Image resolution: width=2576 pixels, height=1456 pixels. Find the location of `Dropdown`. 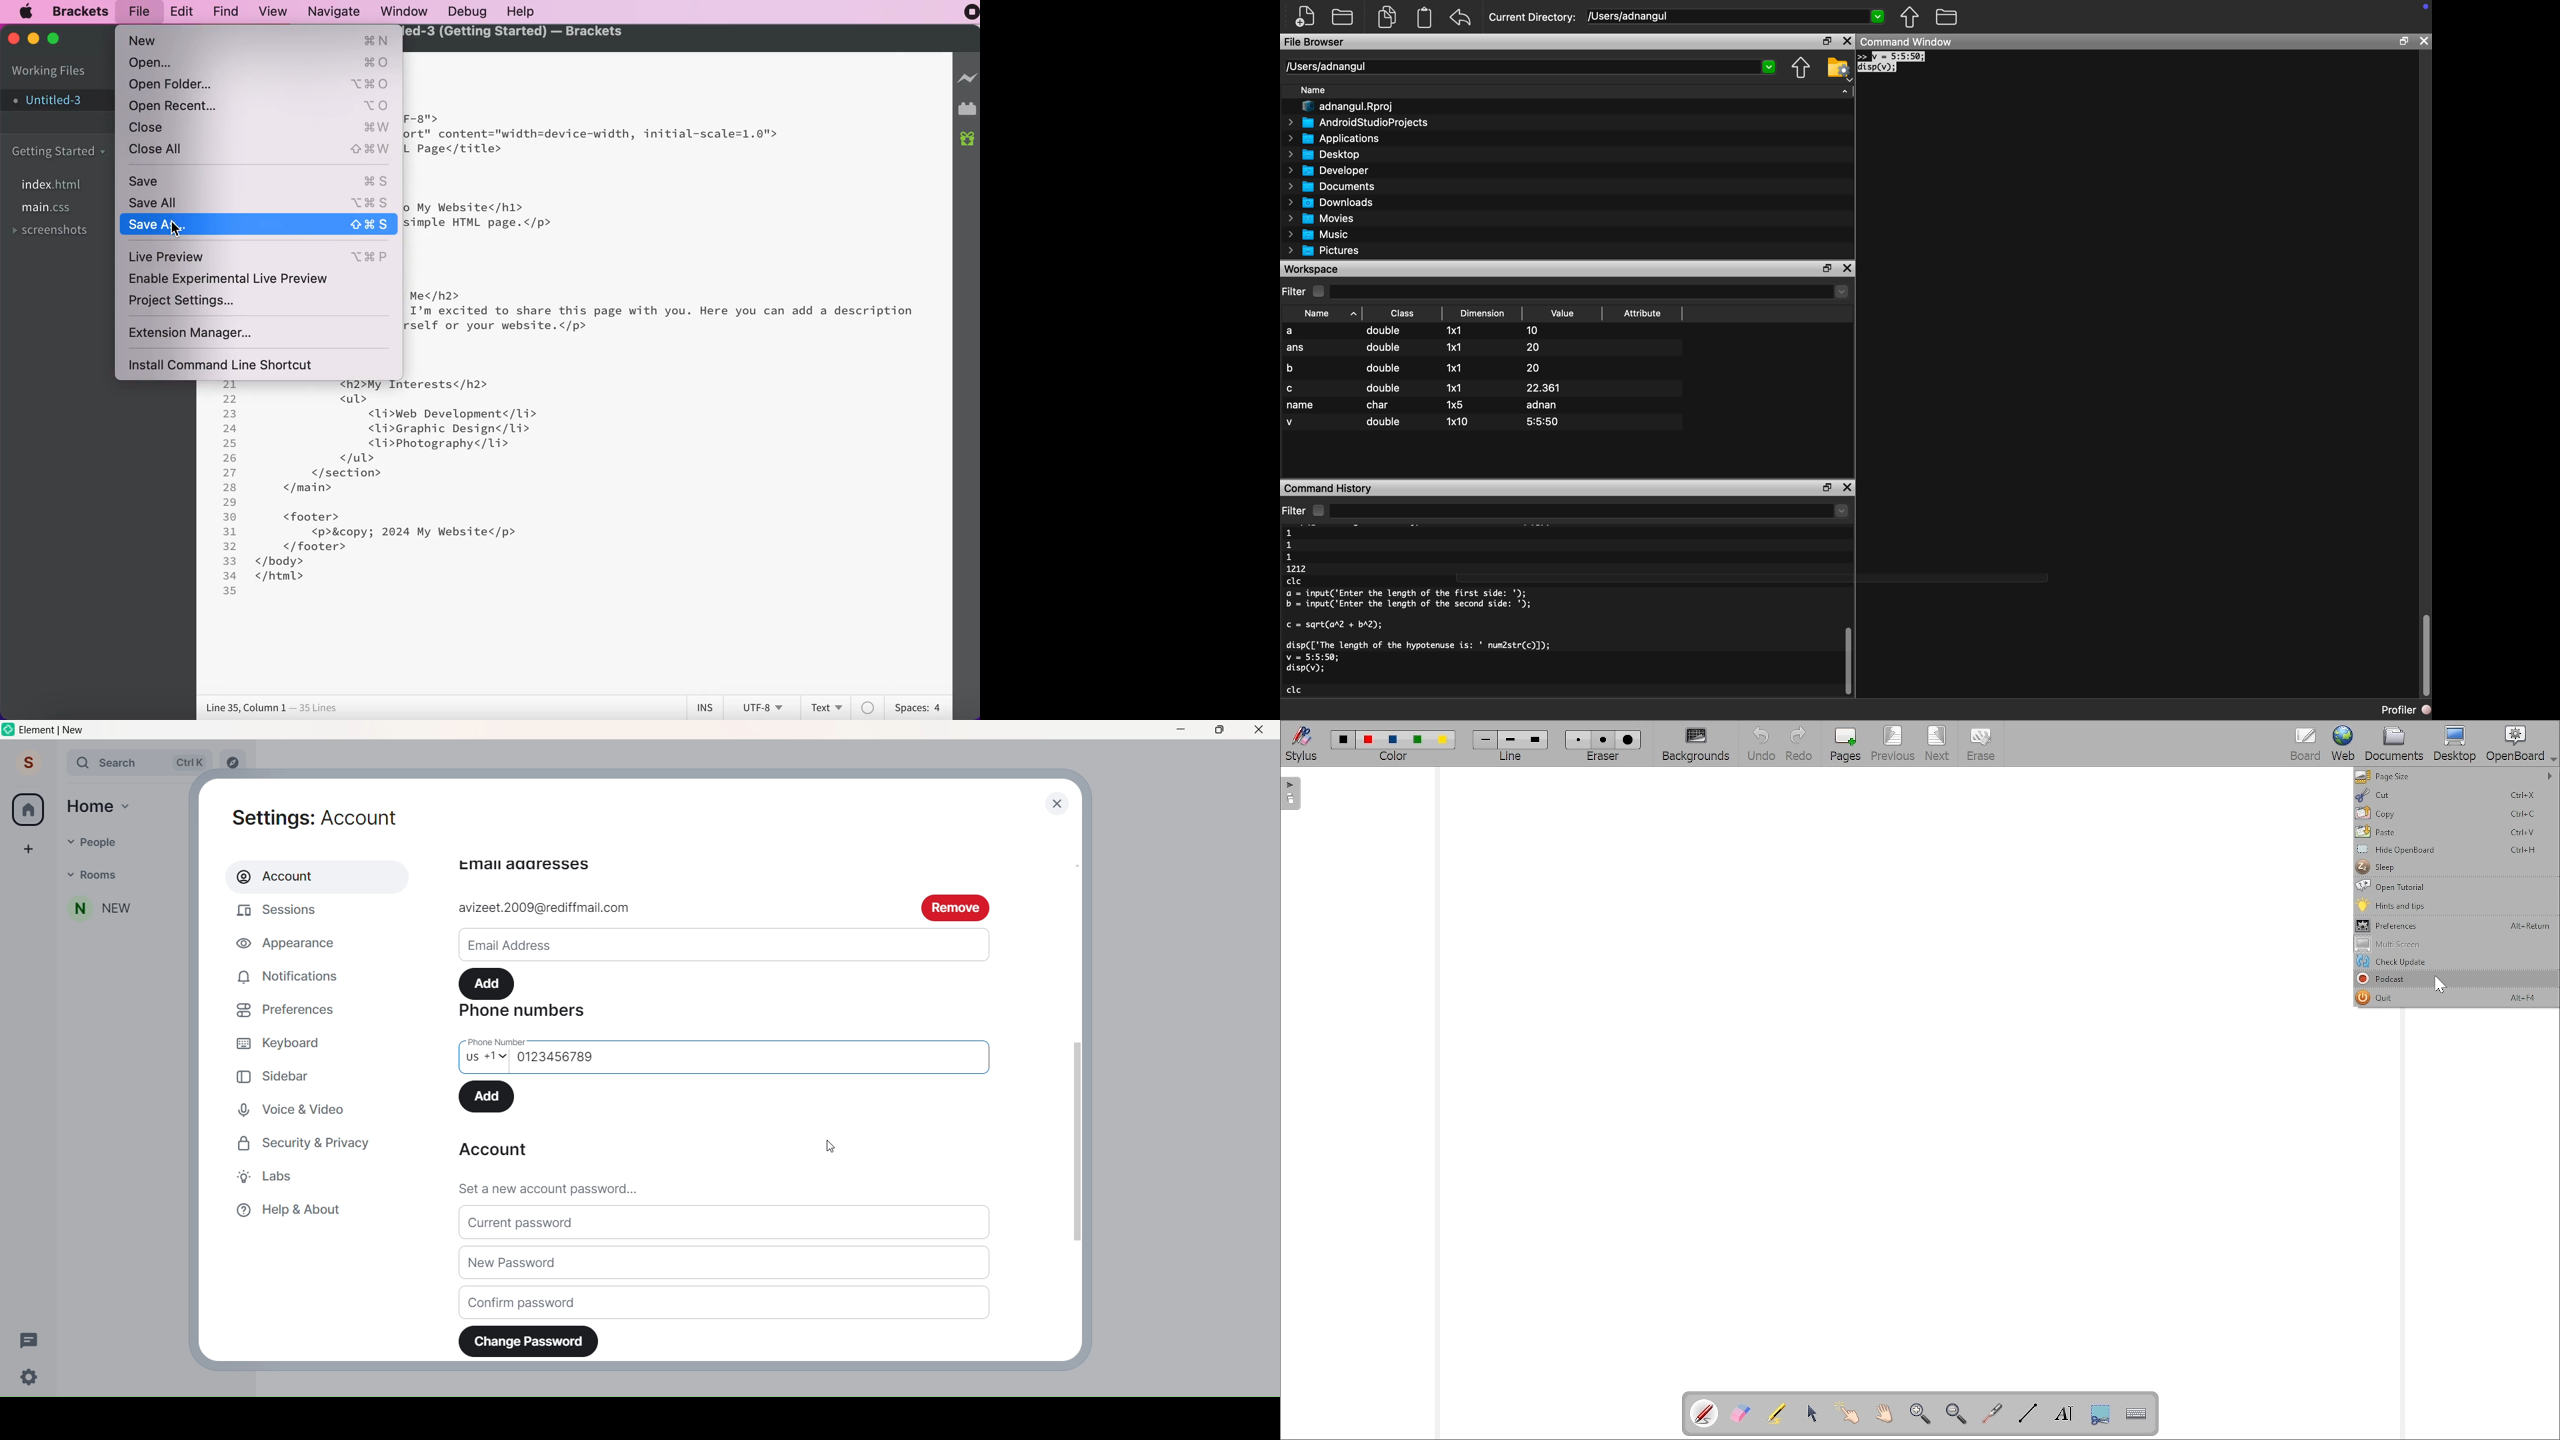

Dropdown is located at coordinates (69, 873).